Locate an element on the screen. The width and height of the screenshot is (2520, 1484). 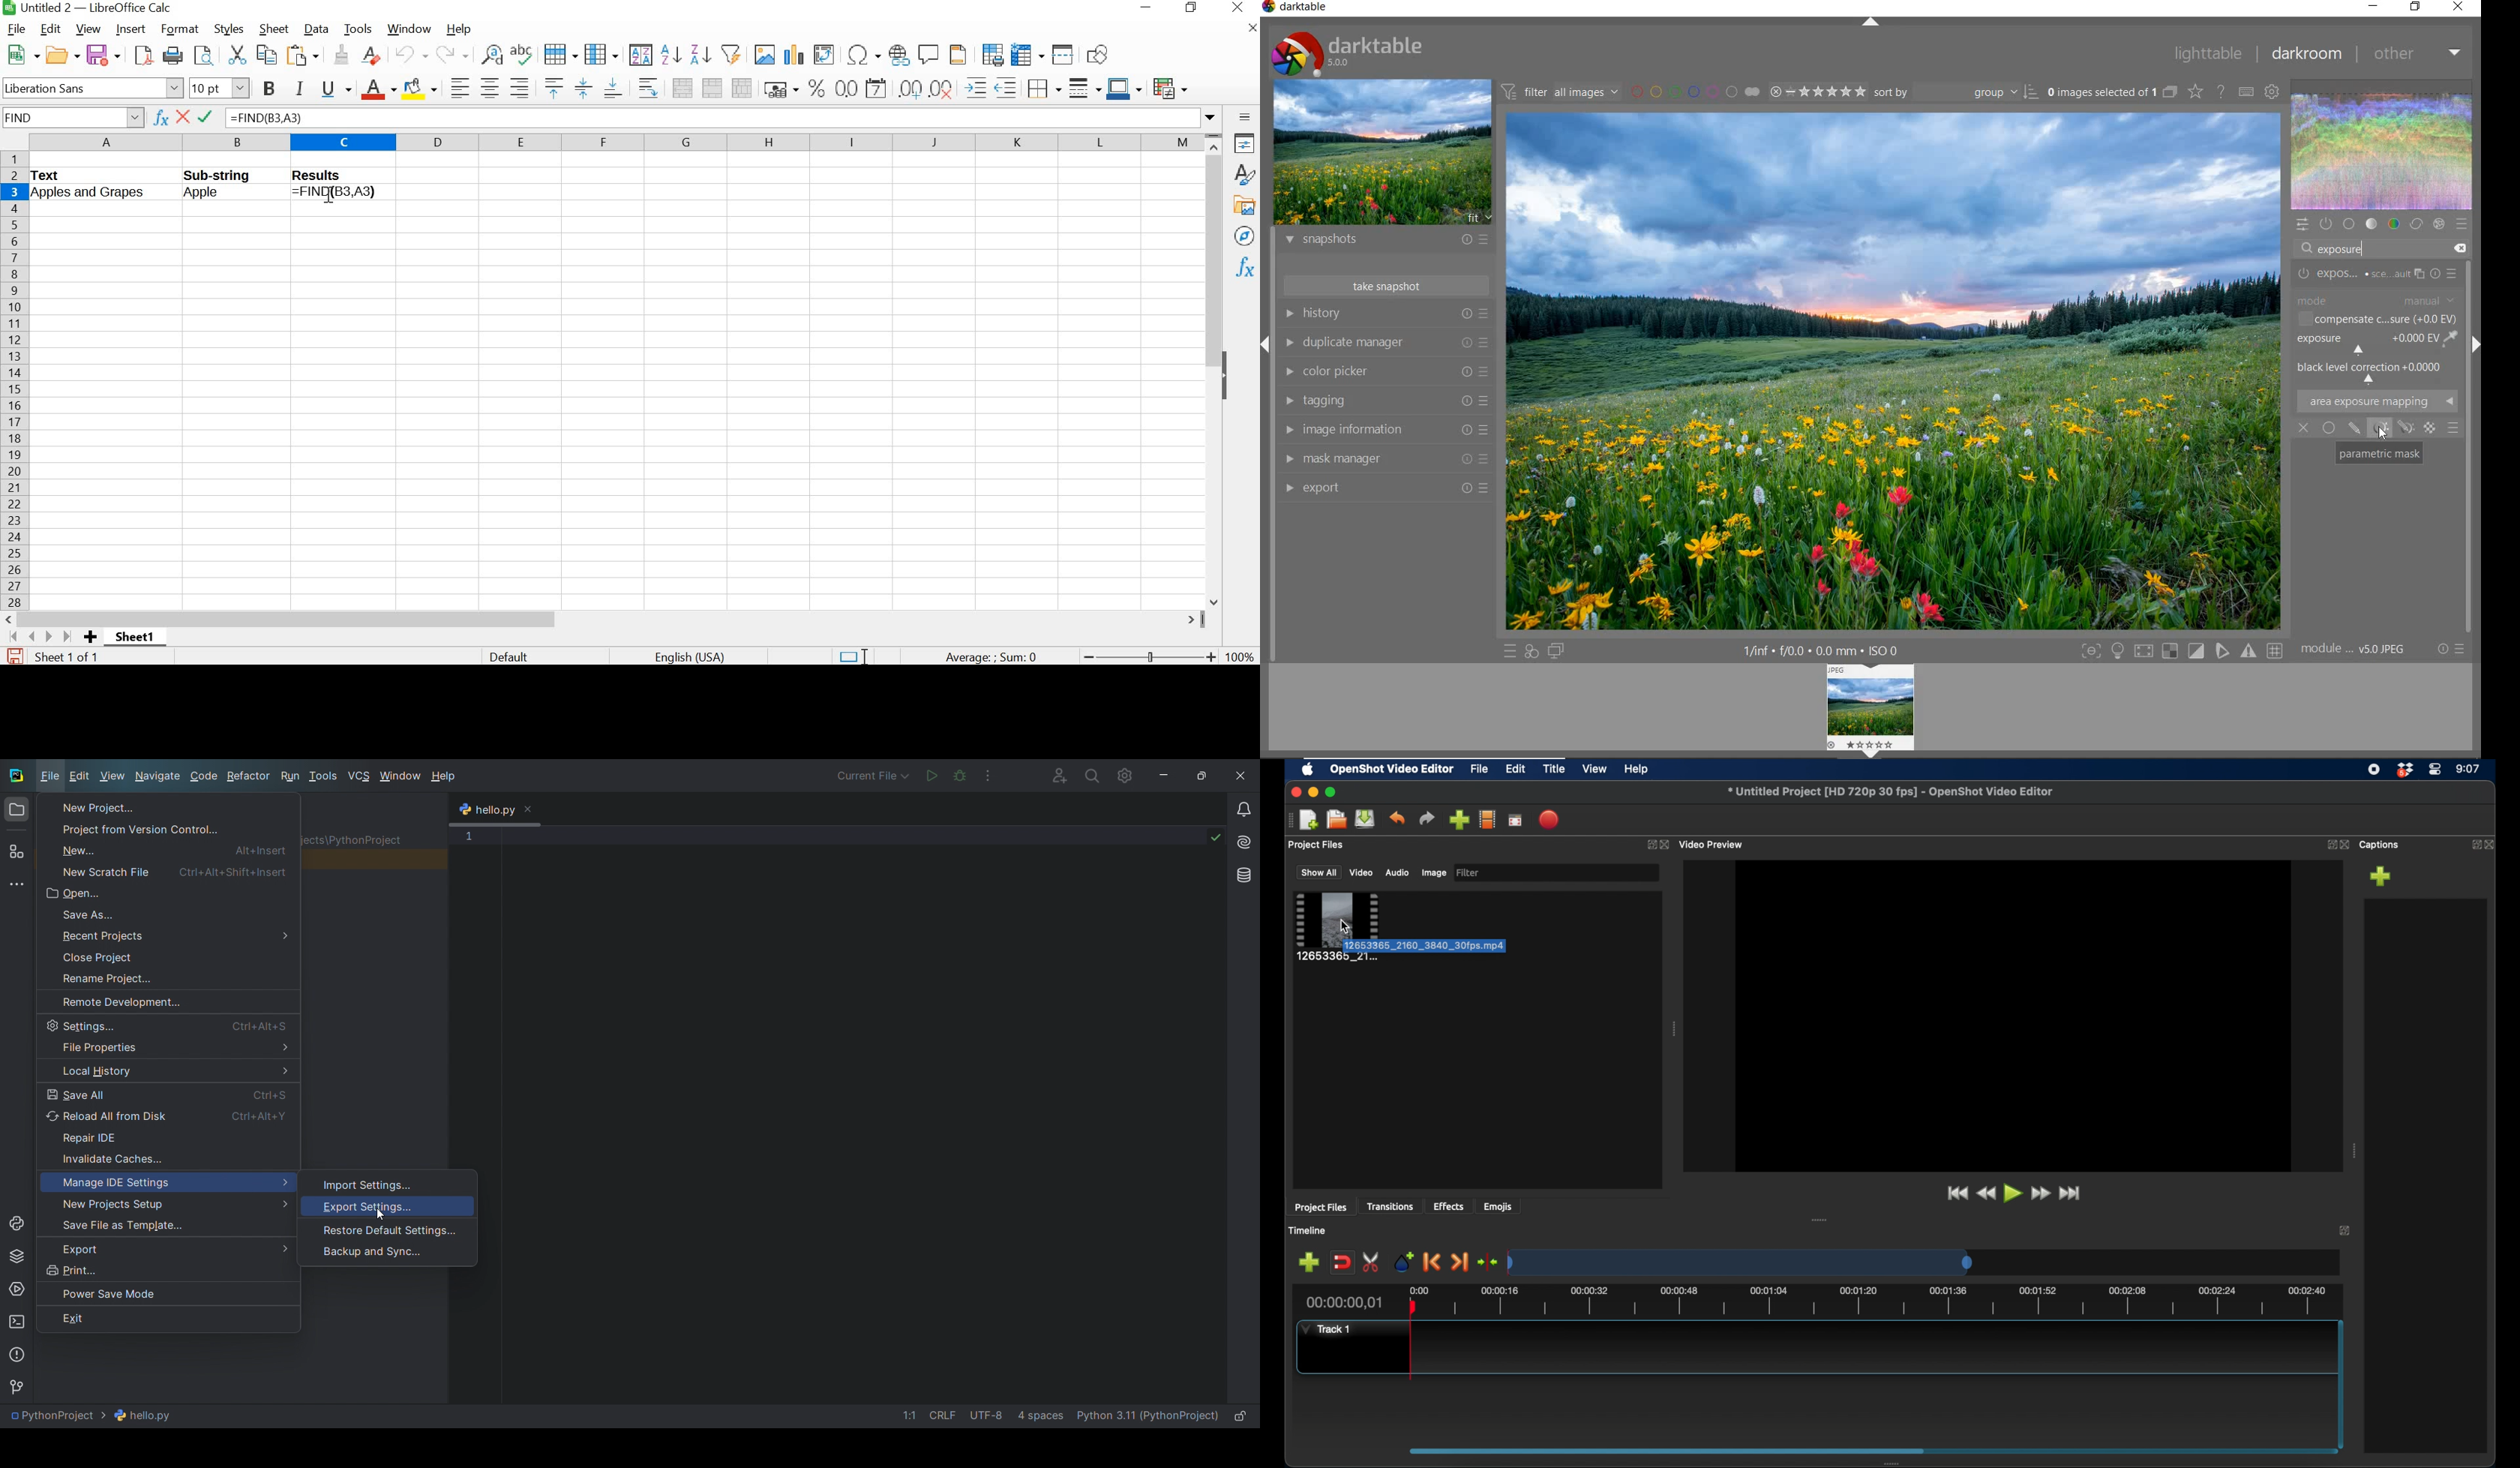
cells is located at coordinates (800, 181).